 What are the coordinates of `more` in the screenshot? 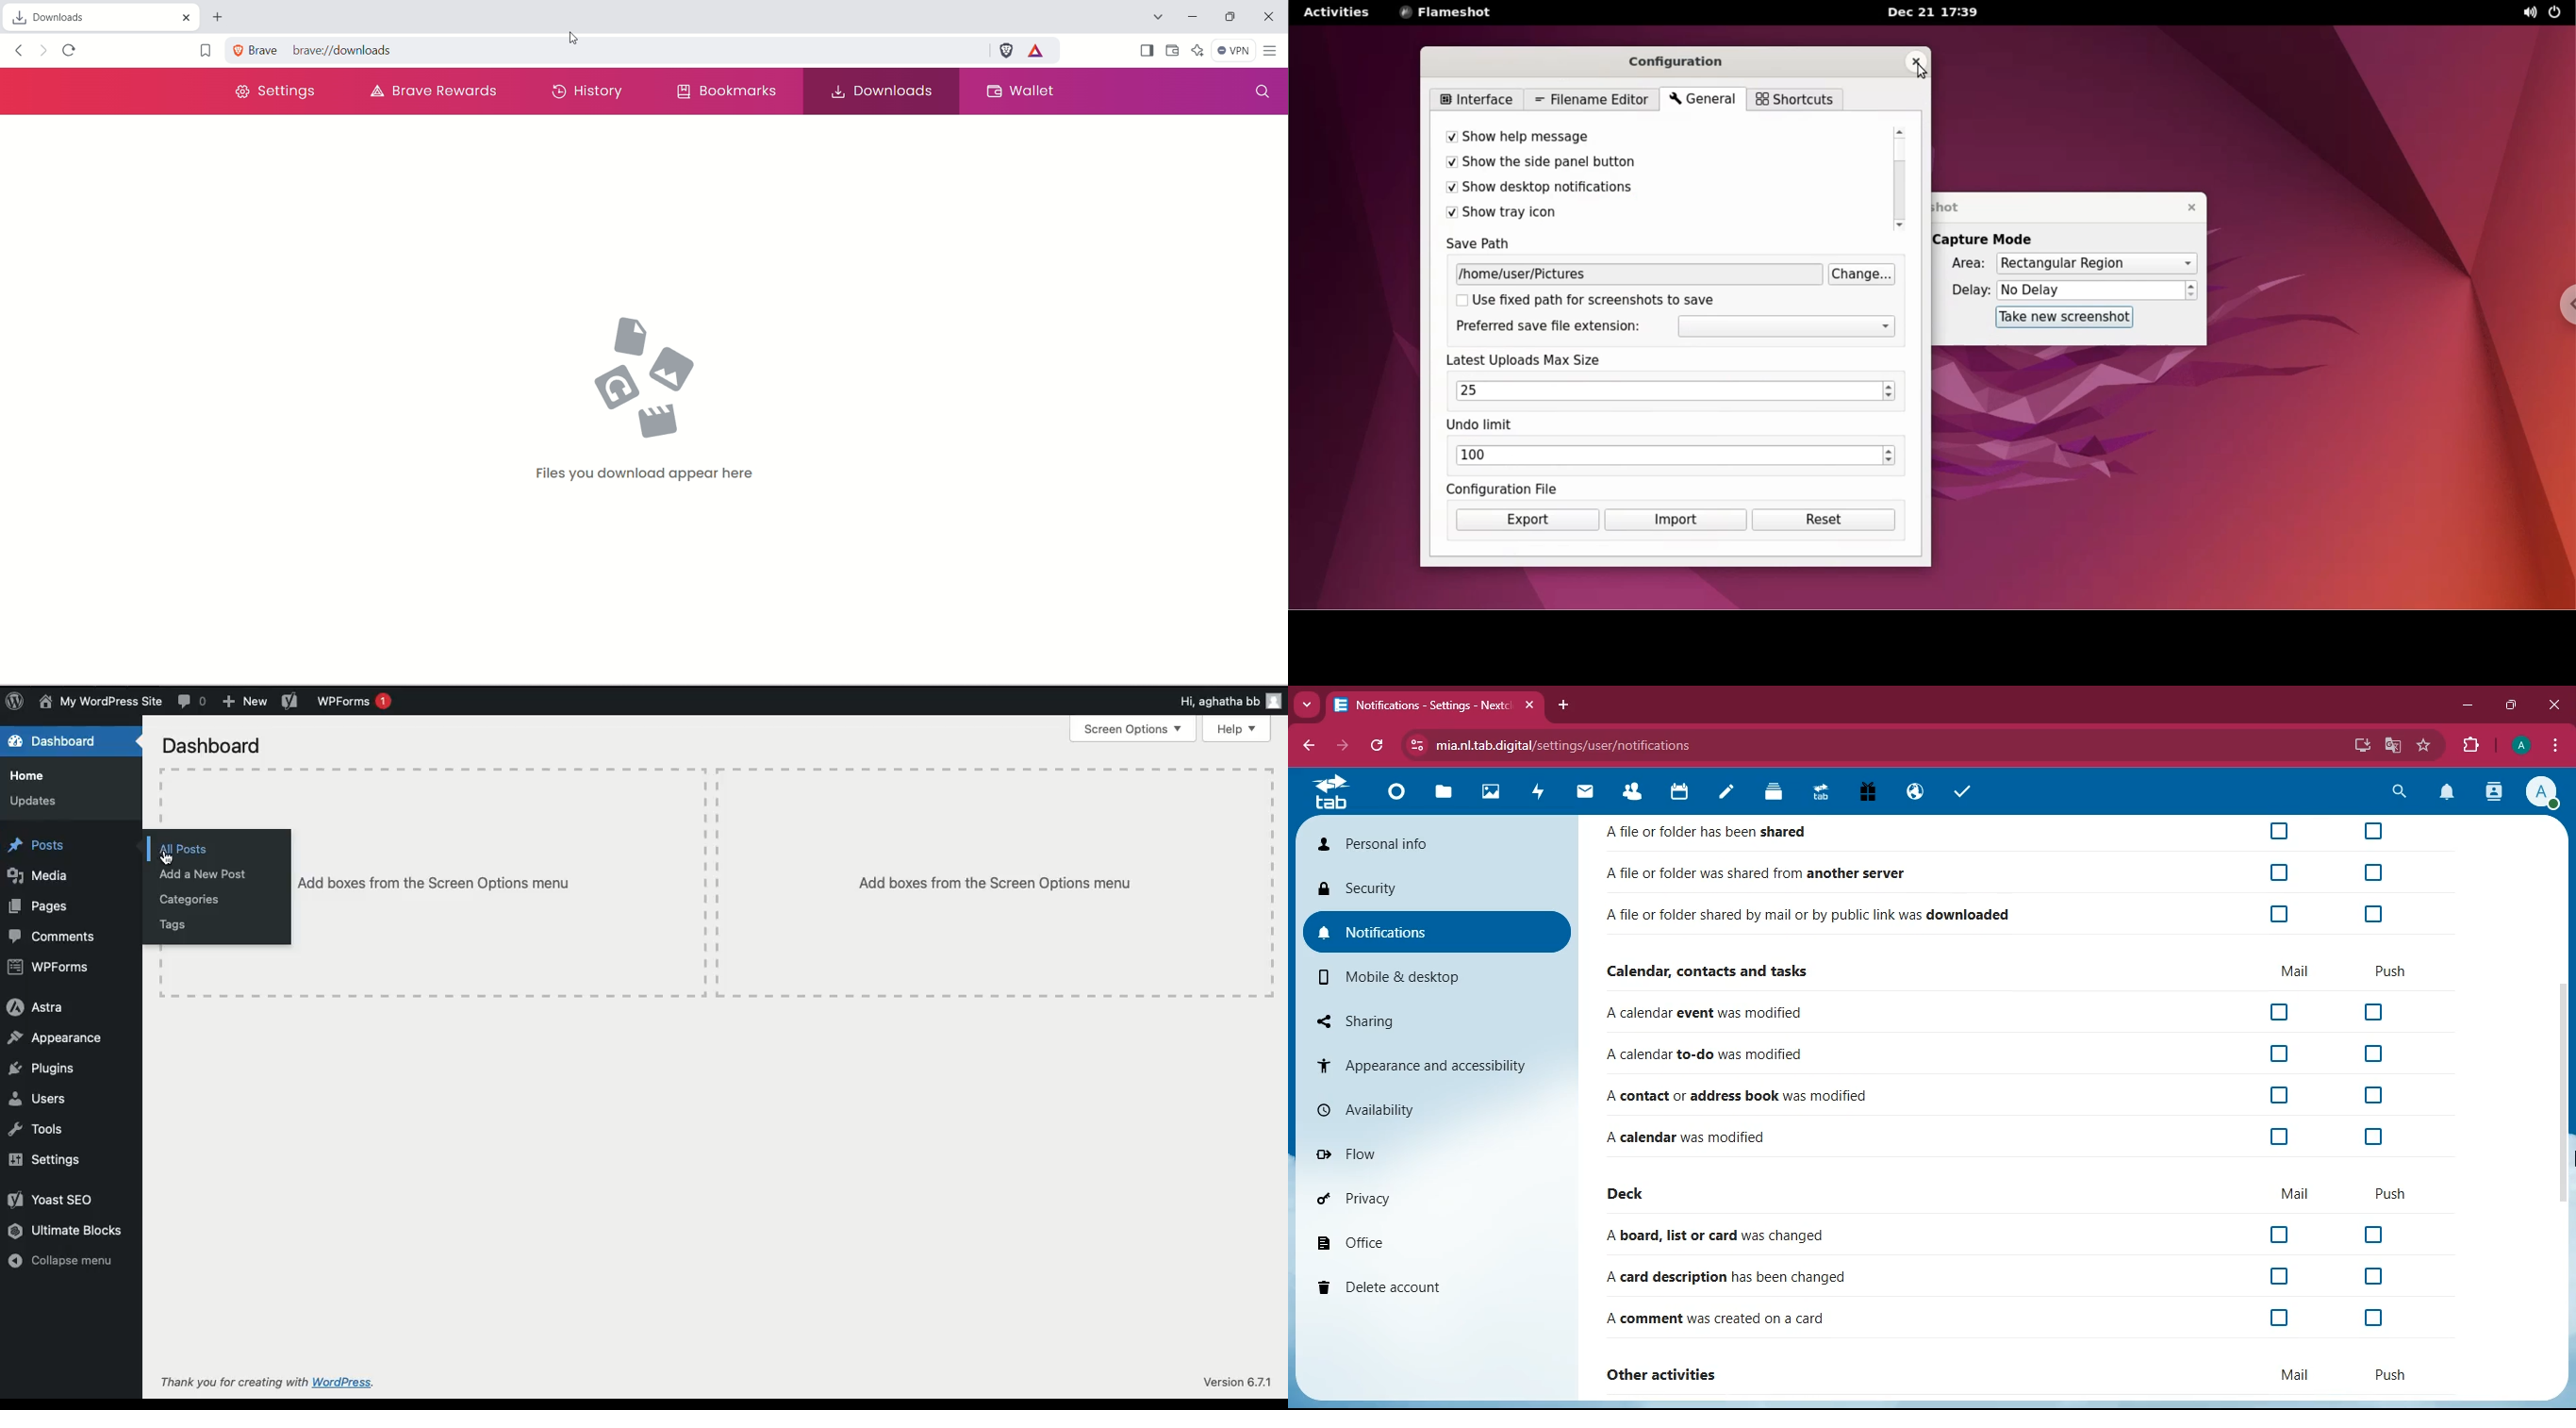 It's located at (1307, 705).